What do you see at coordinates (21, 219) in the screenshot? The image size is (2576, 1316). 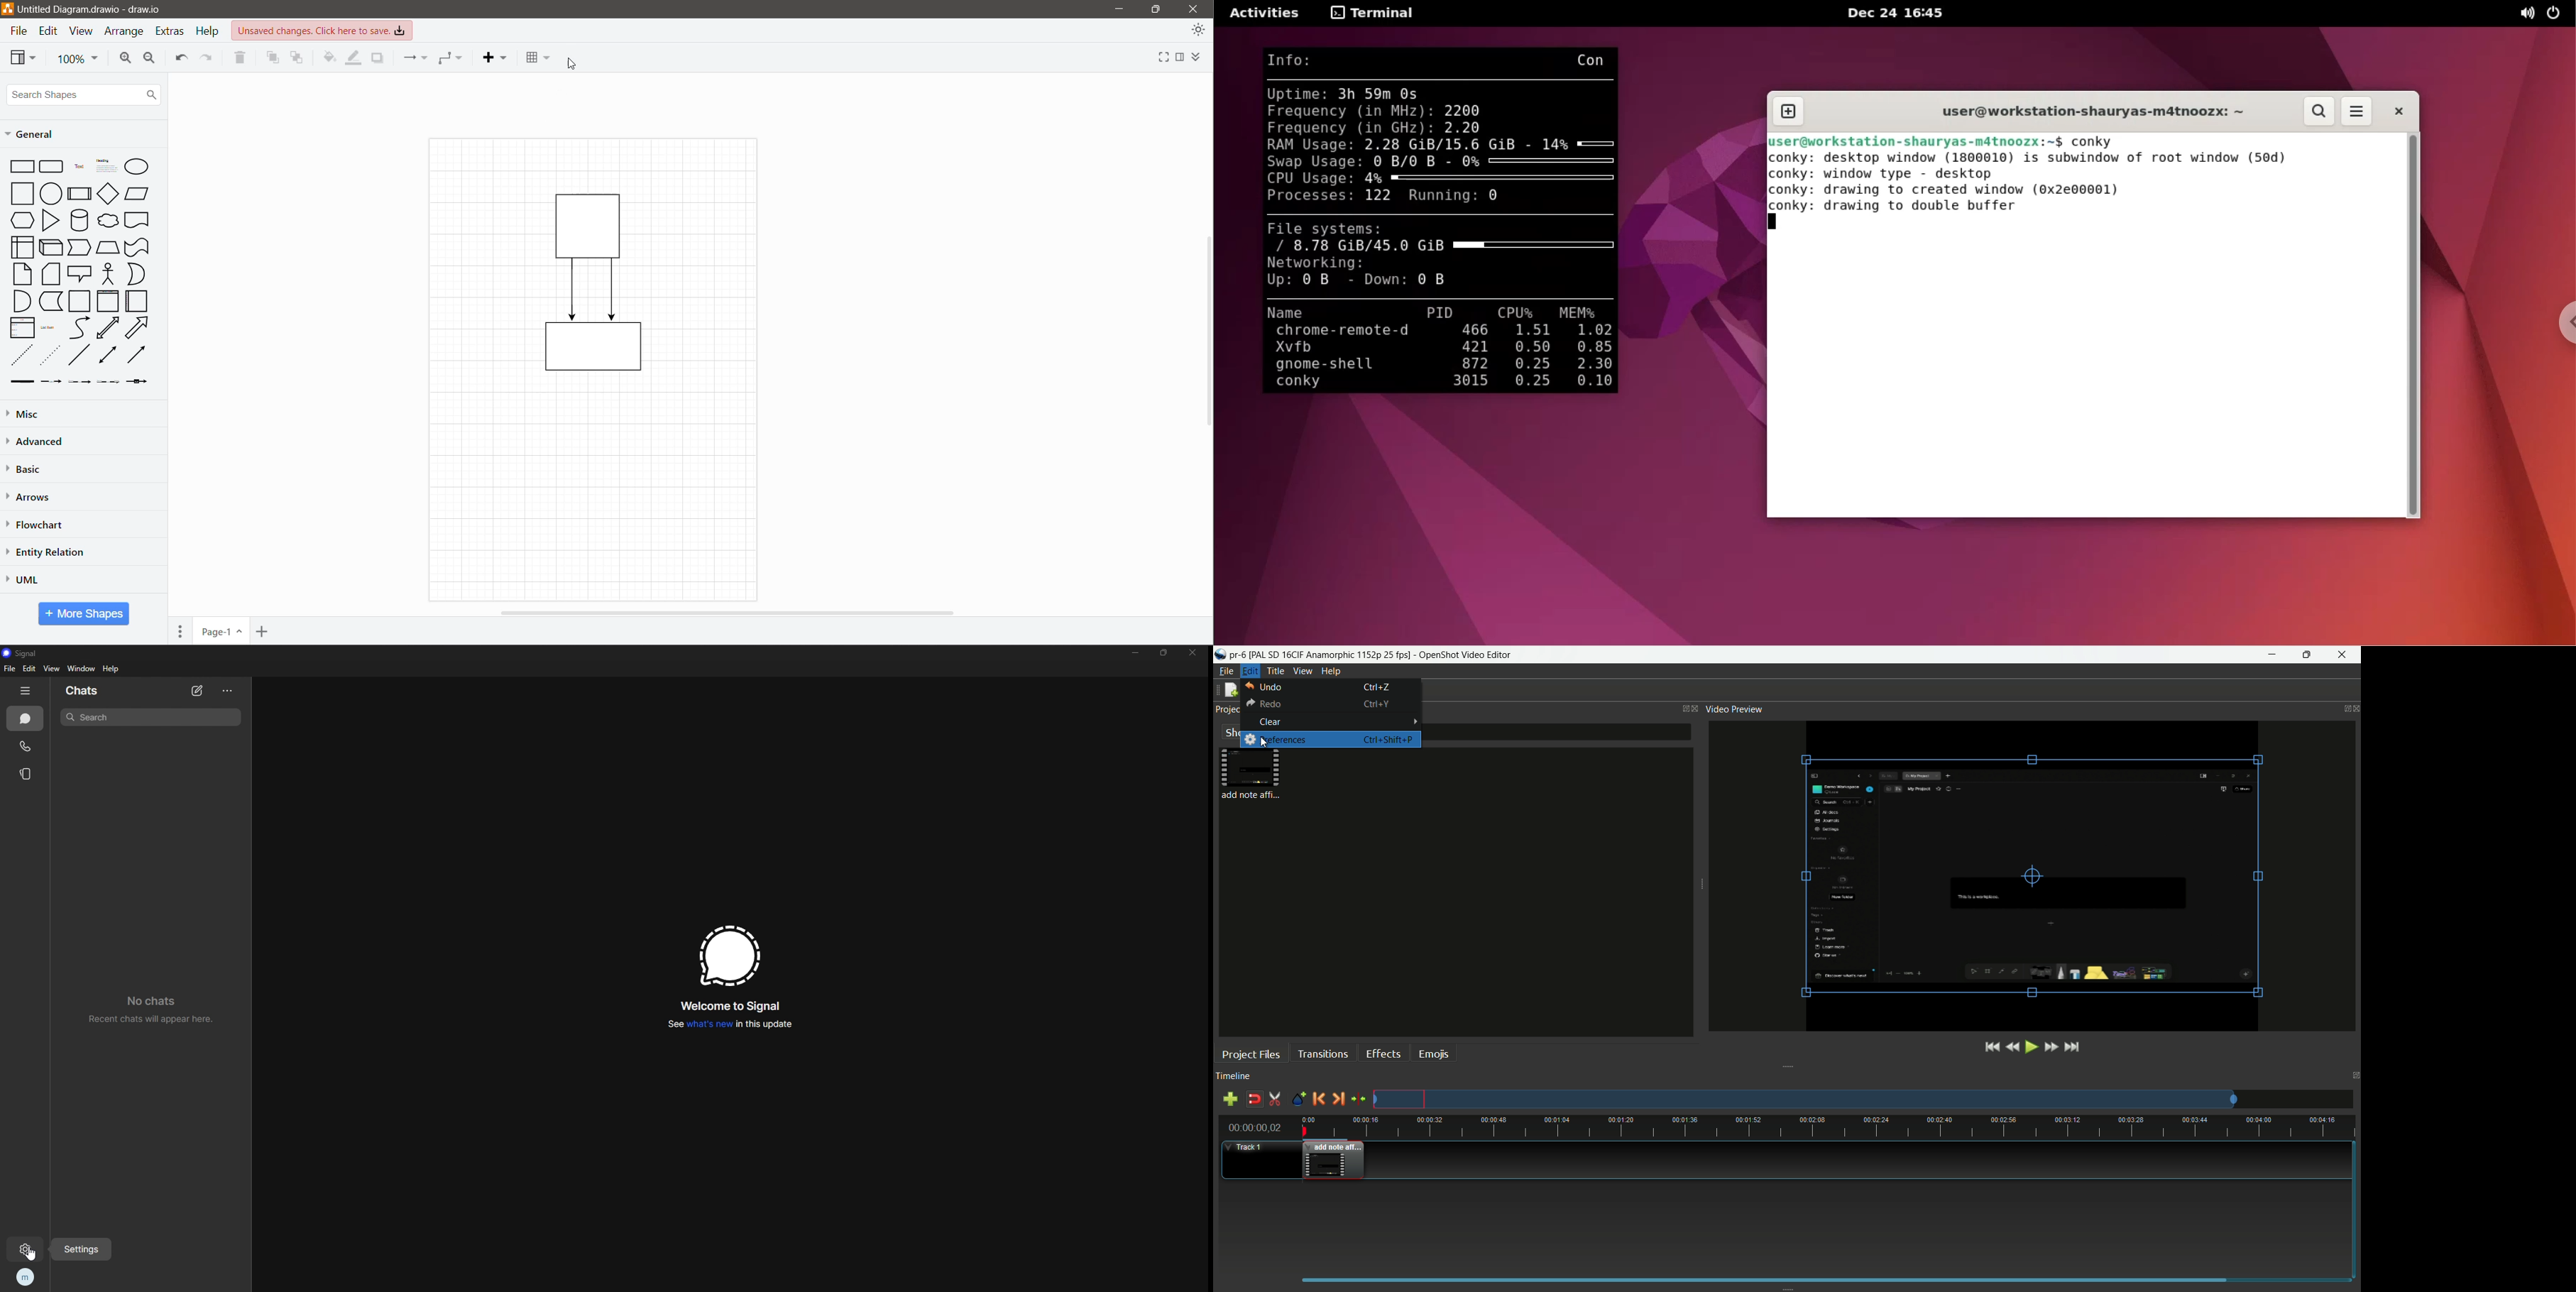 I see `Hexagon` at bounding box center [21, 219].